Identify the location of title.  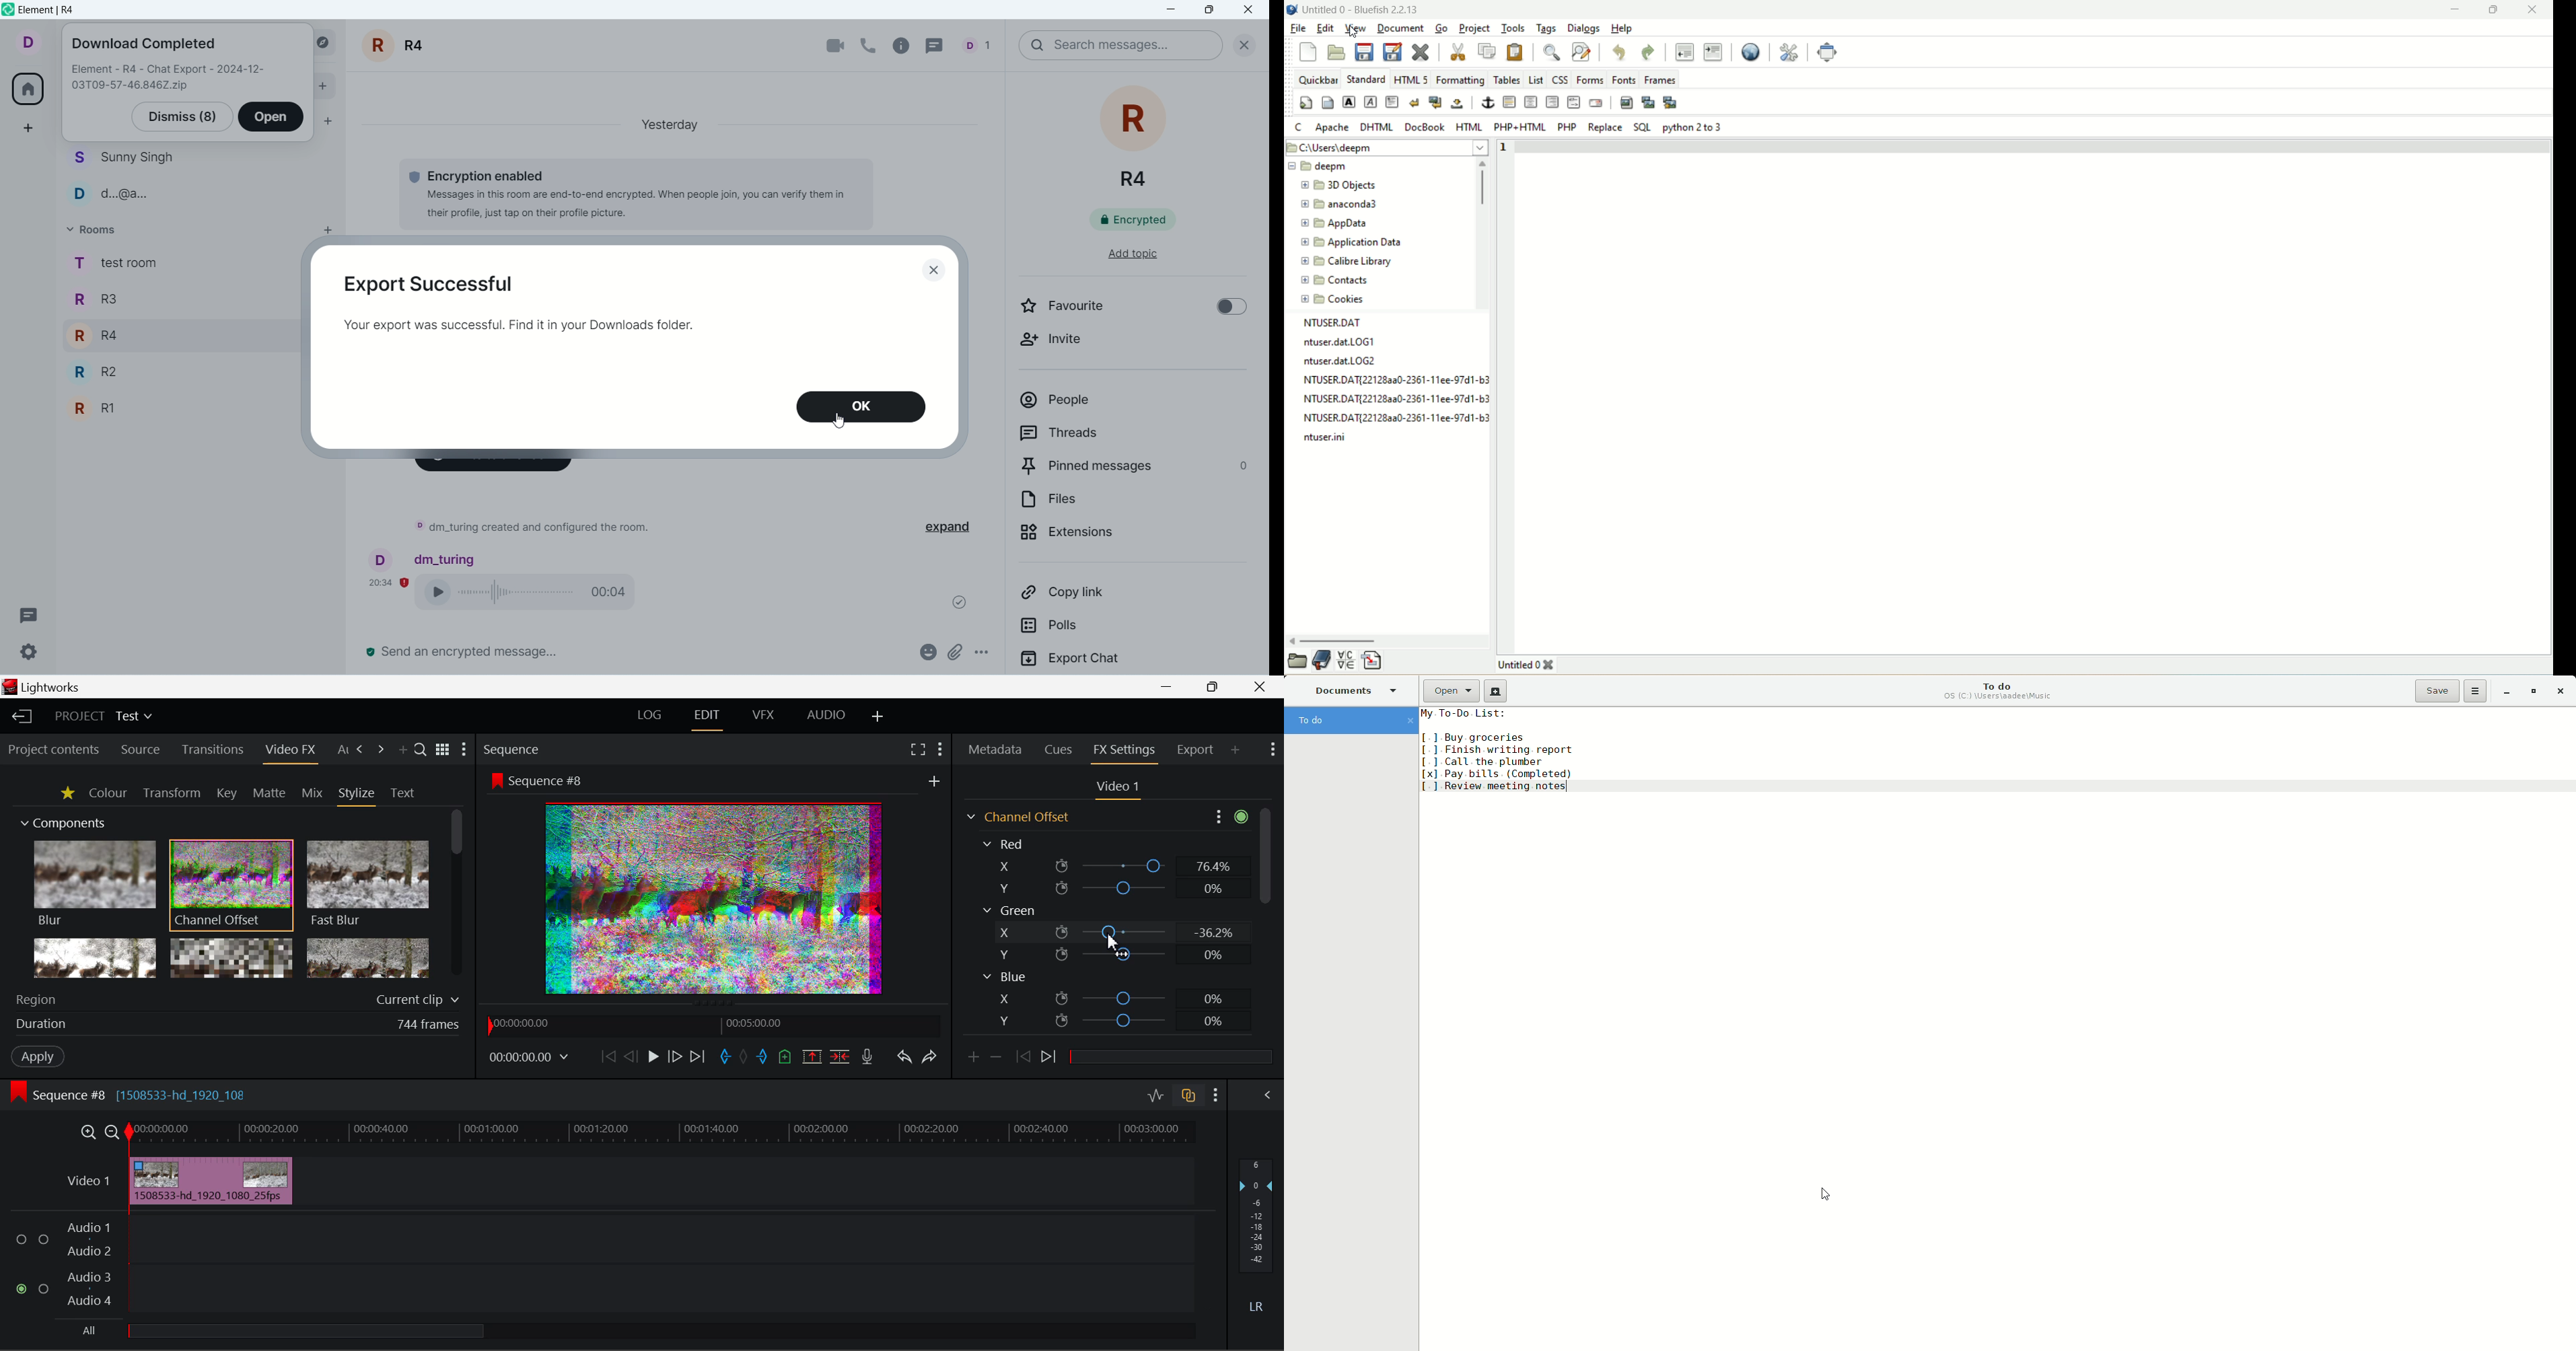
(1360, 11).